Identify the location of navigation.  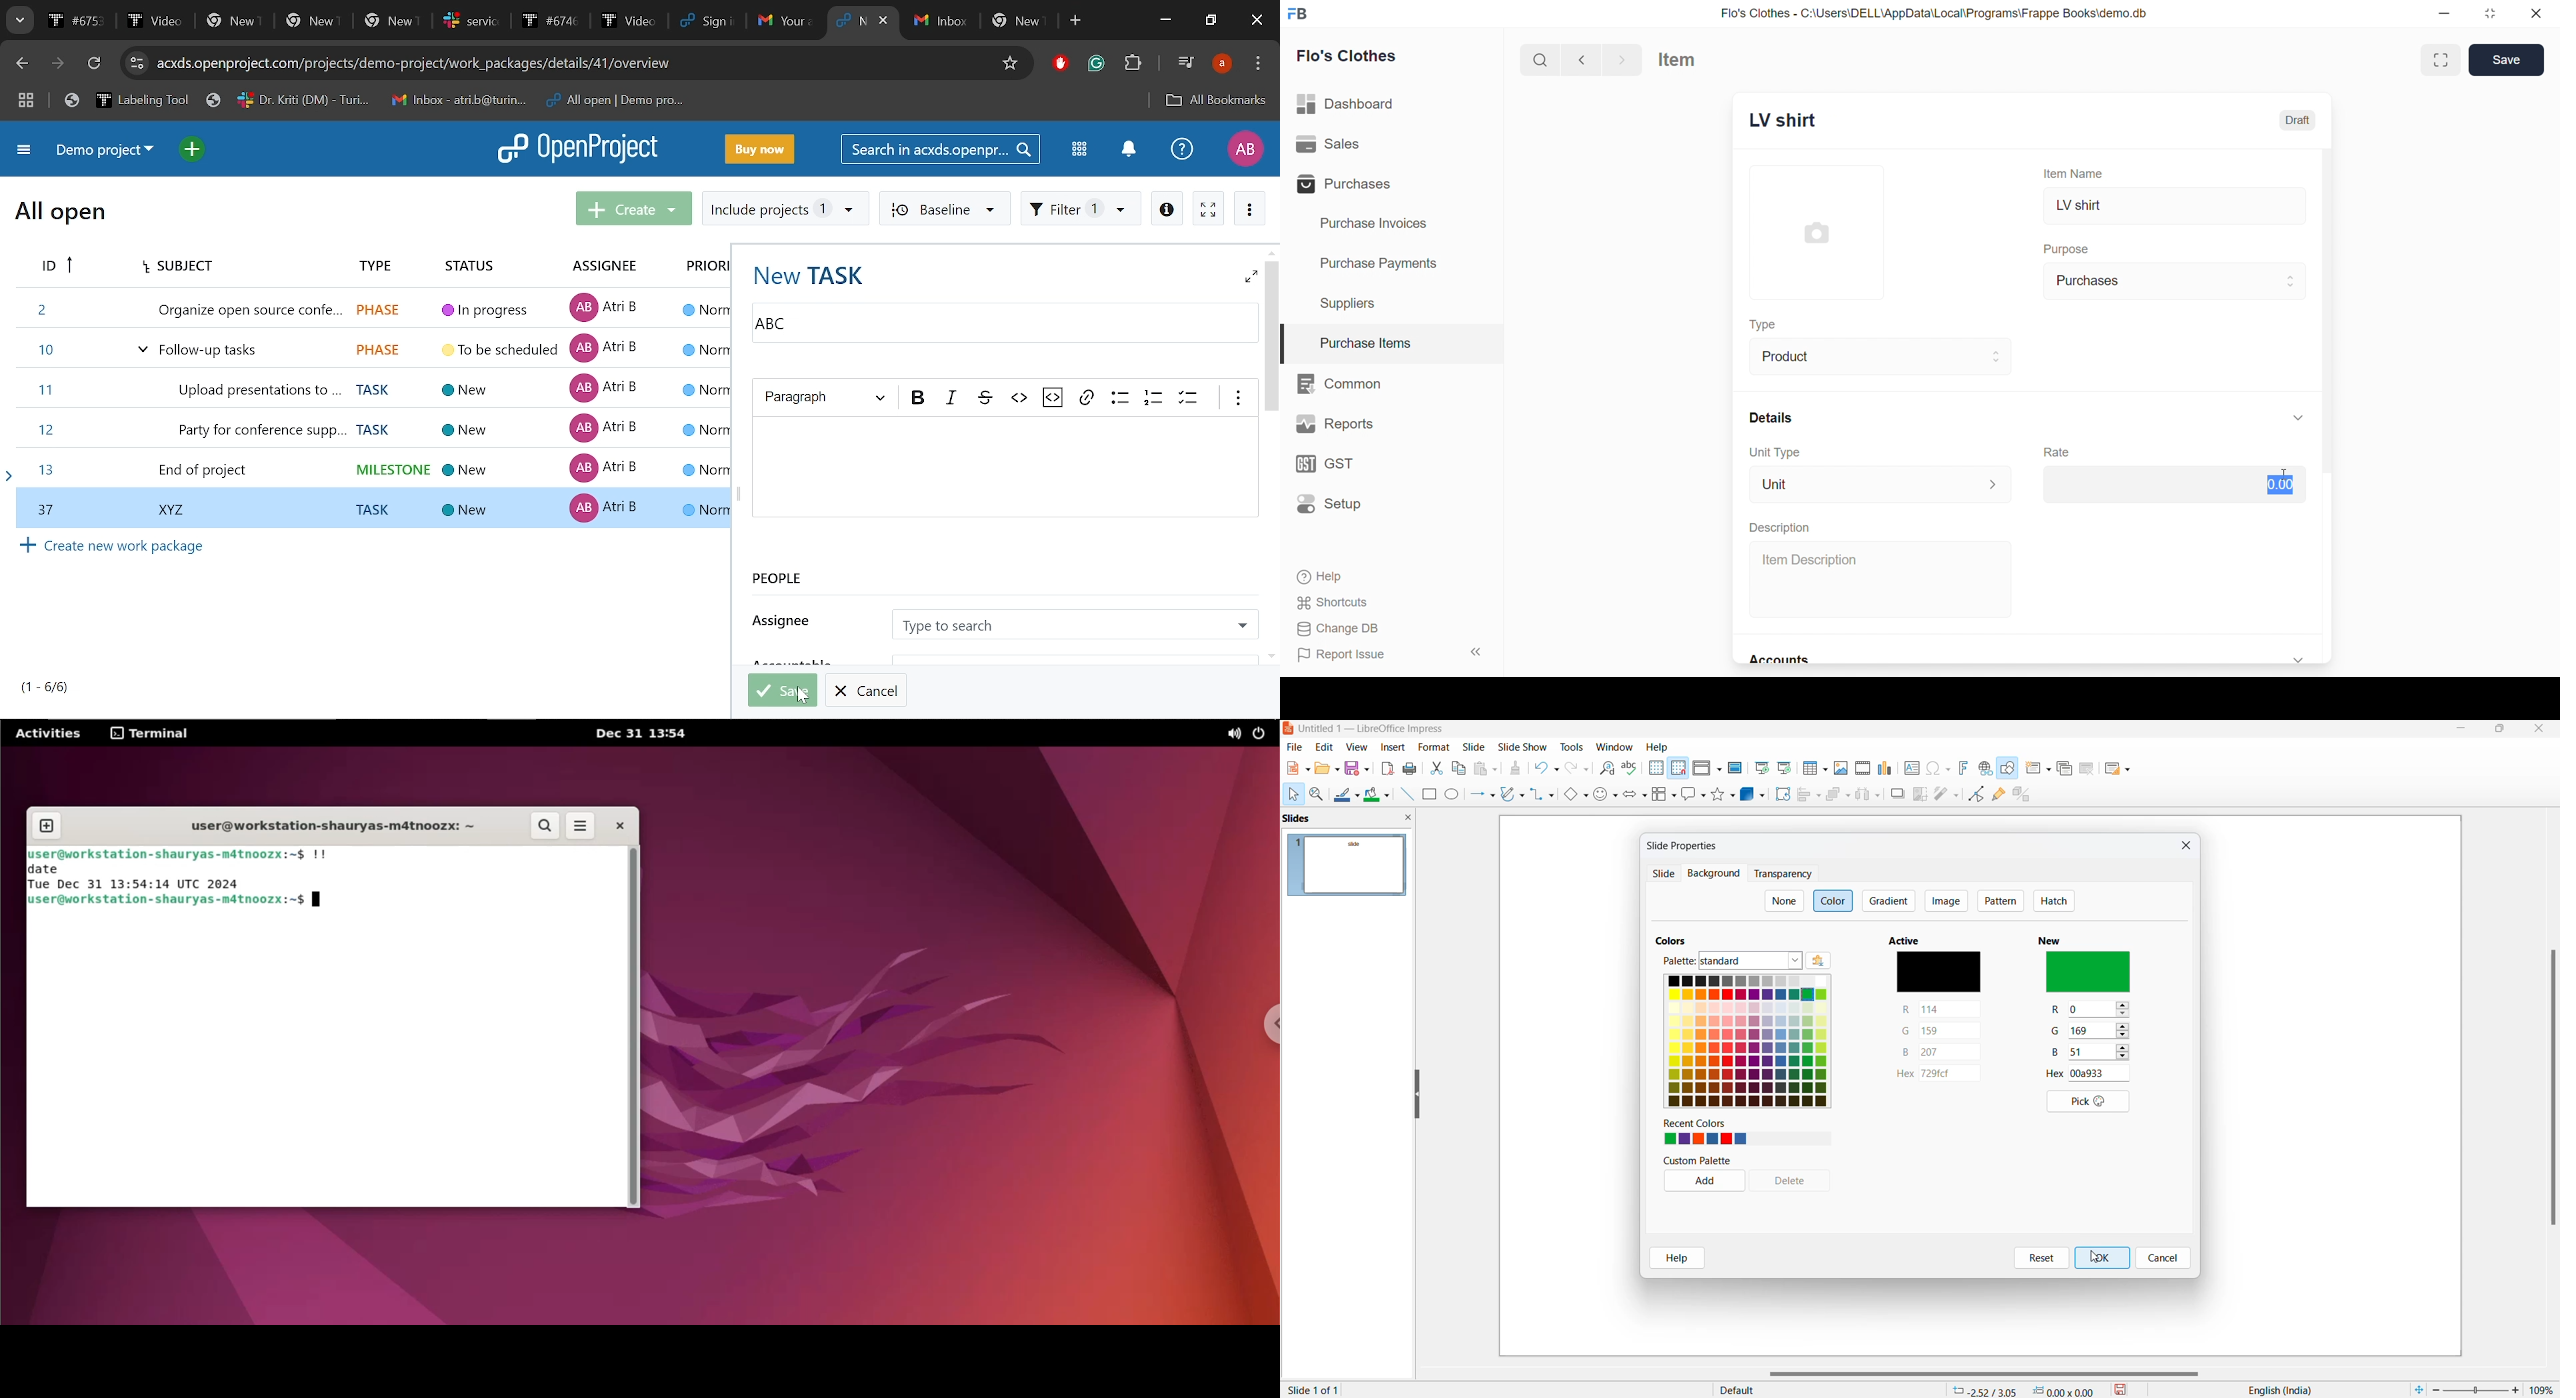
(1945, 901).